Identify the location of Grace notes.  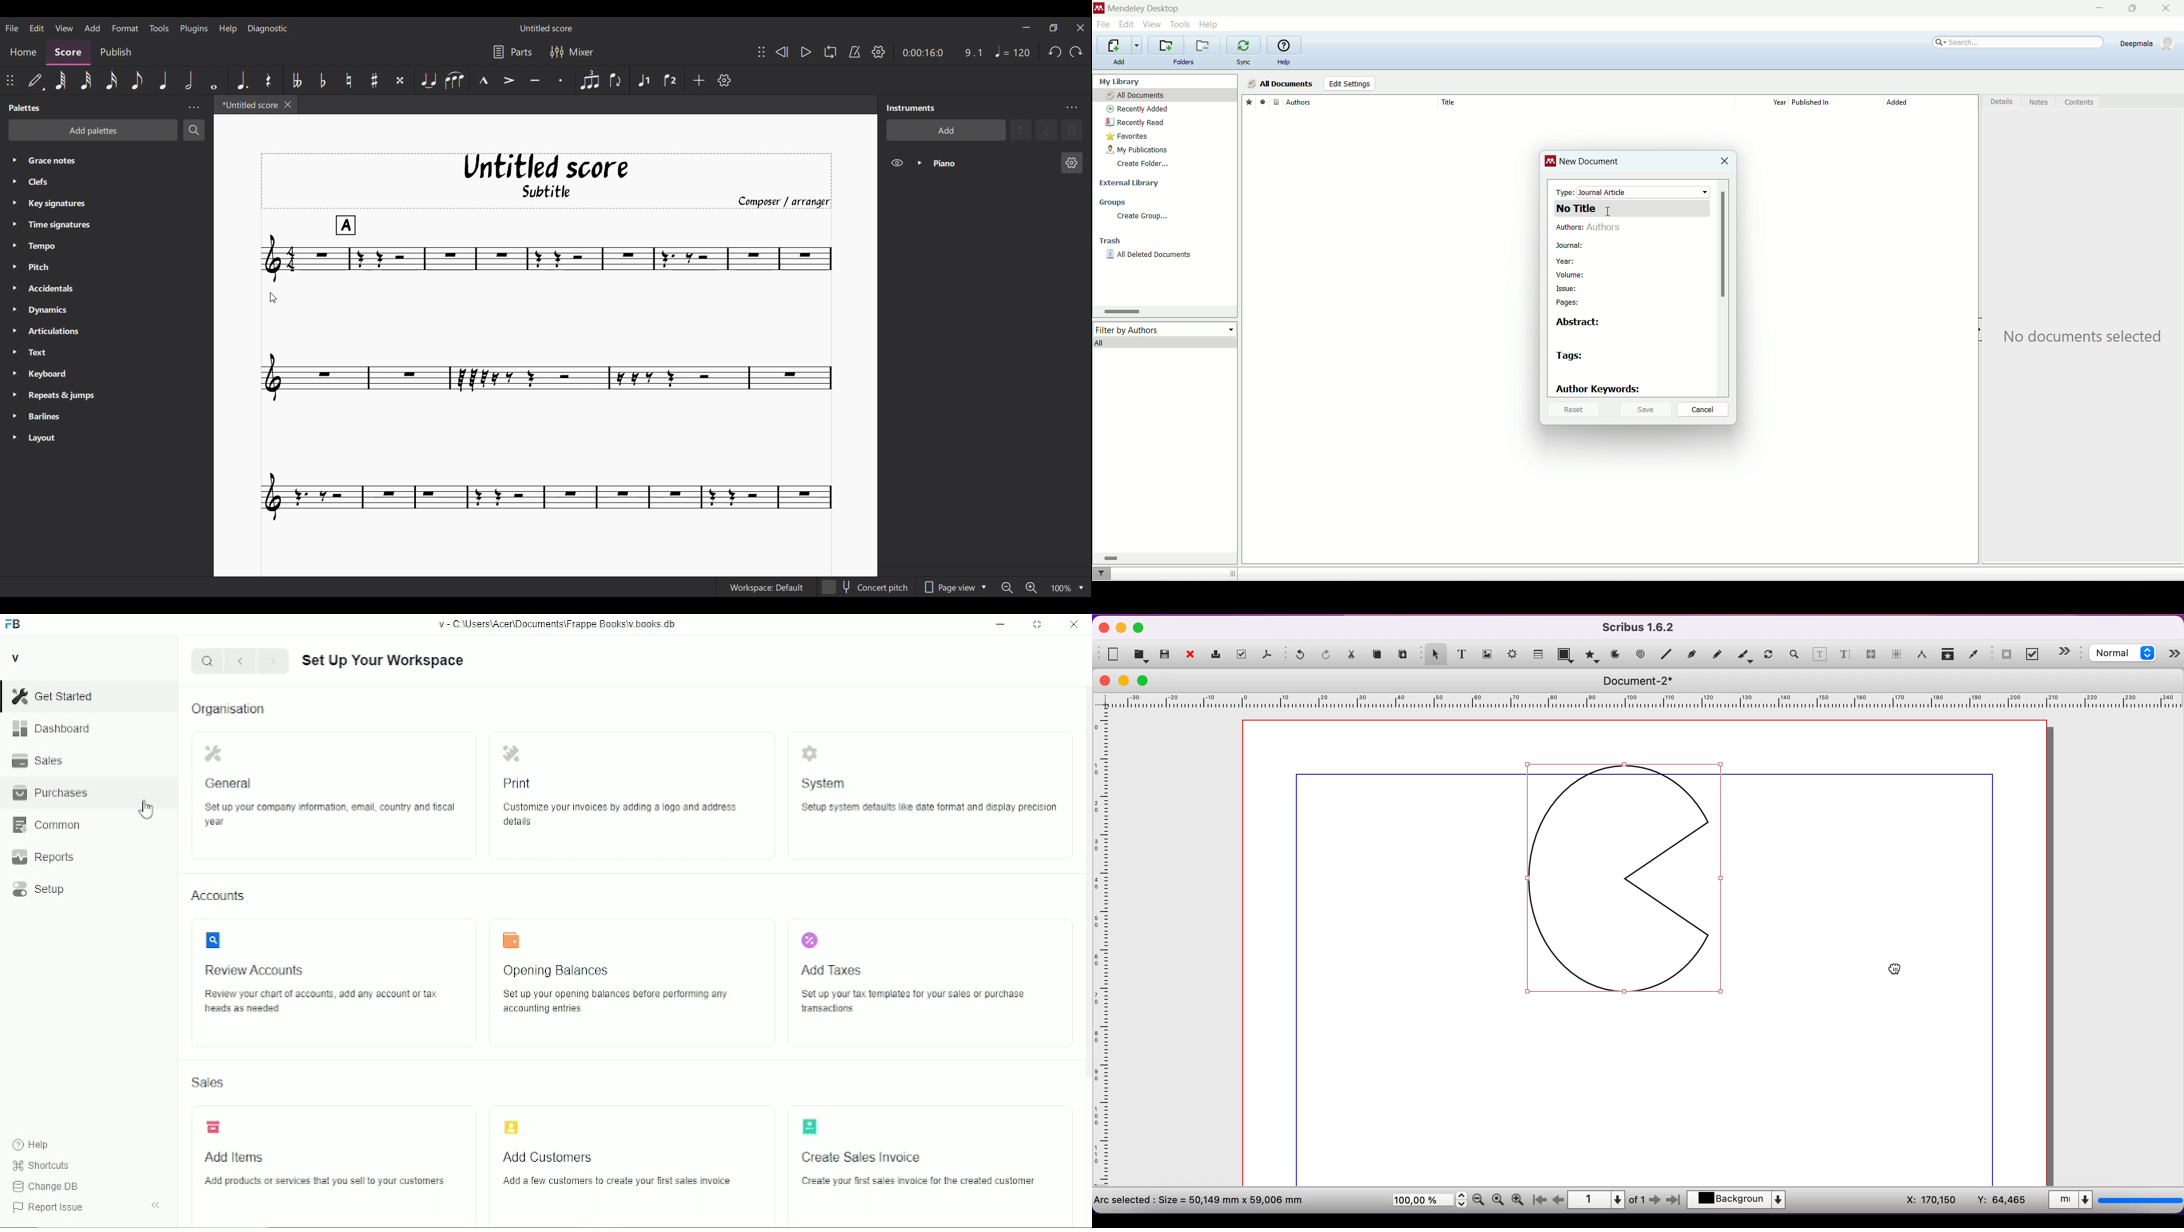
(115, 159).